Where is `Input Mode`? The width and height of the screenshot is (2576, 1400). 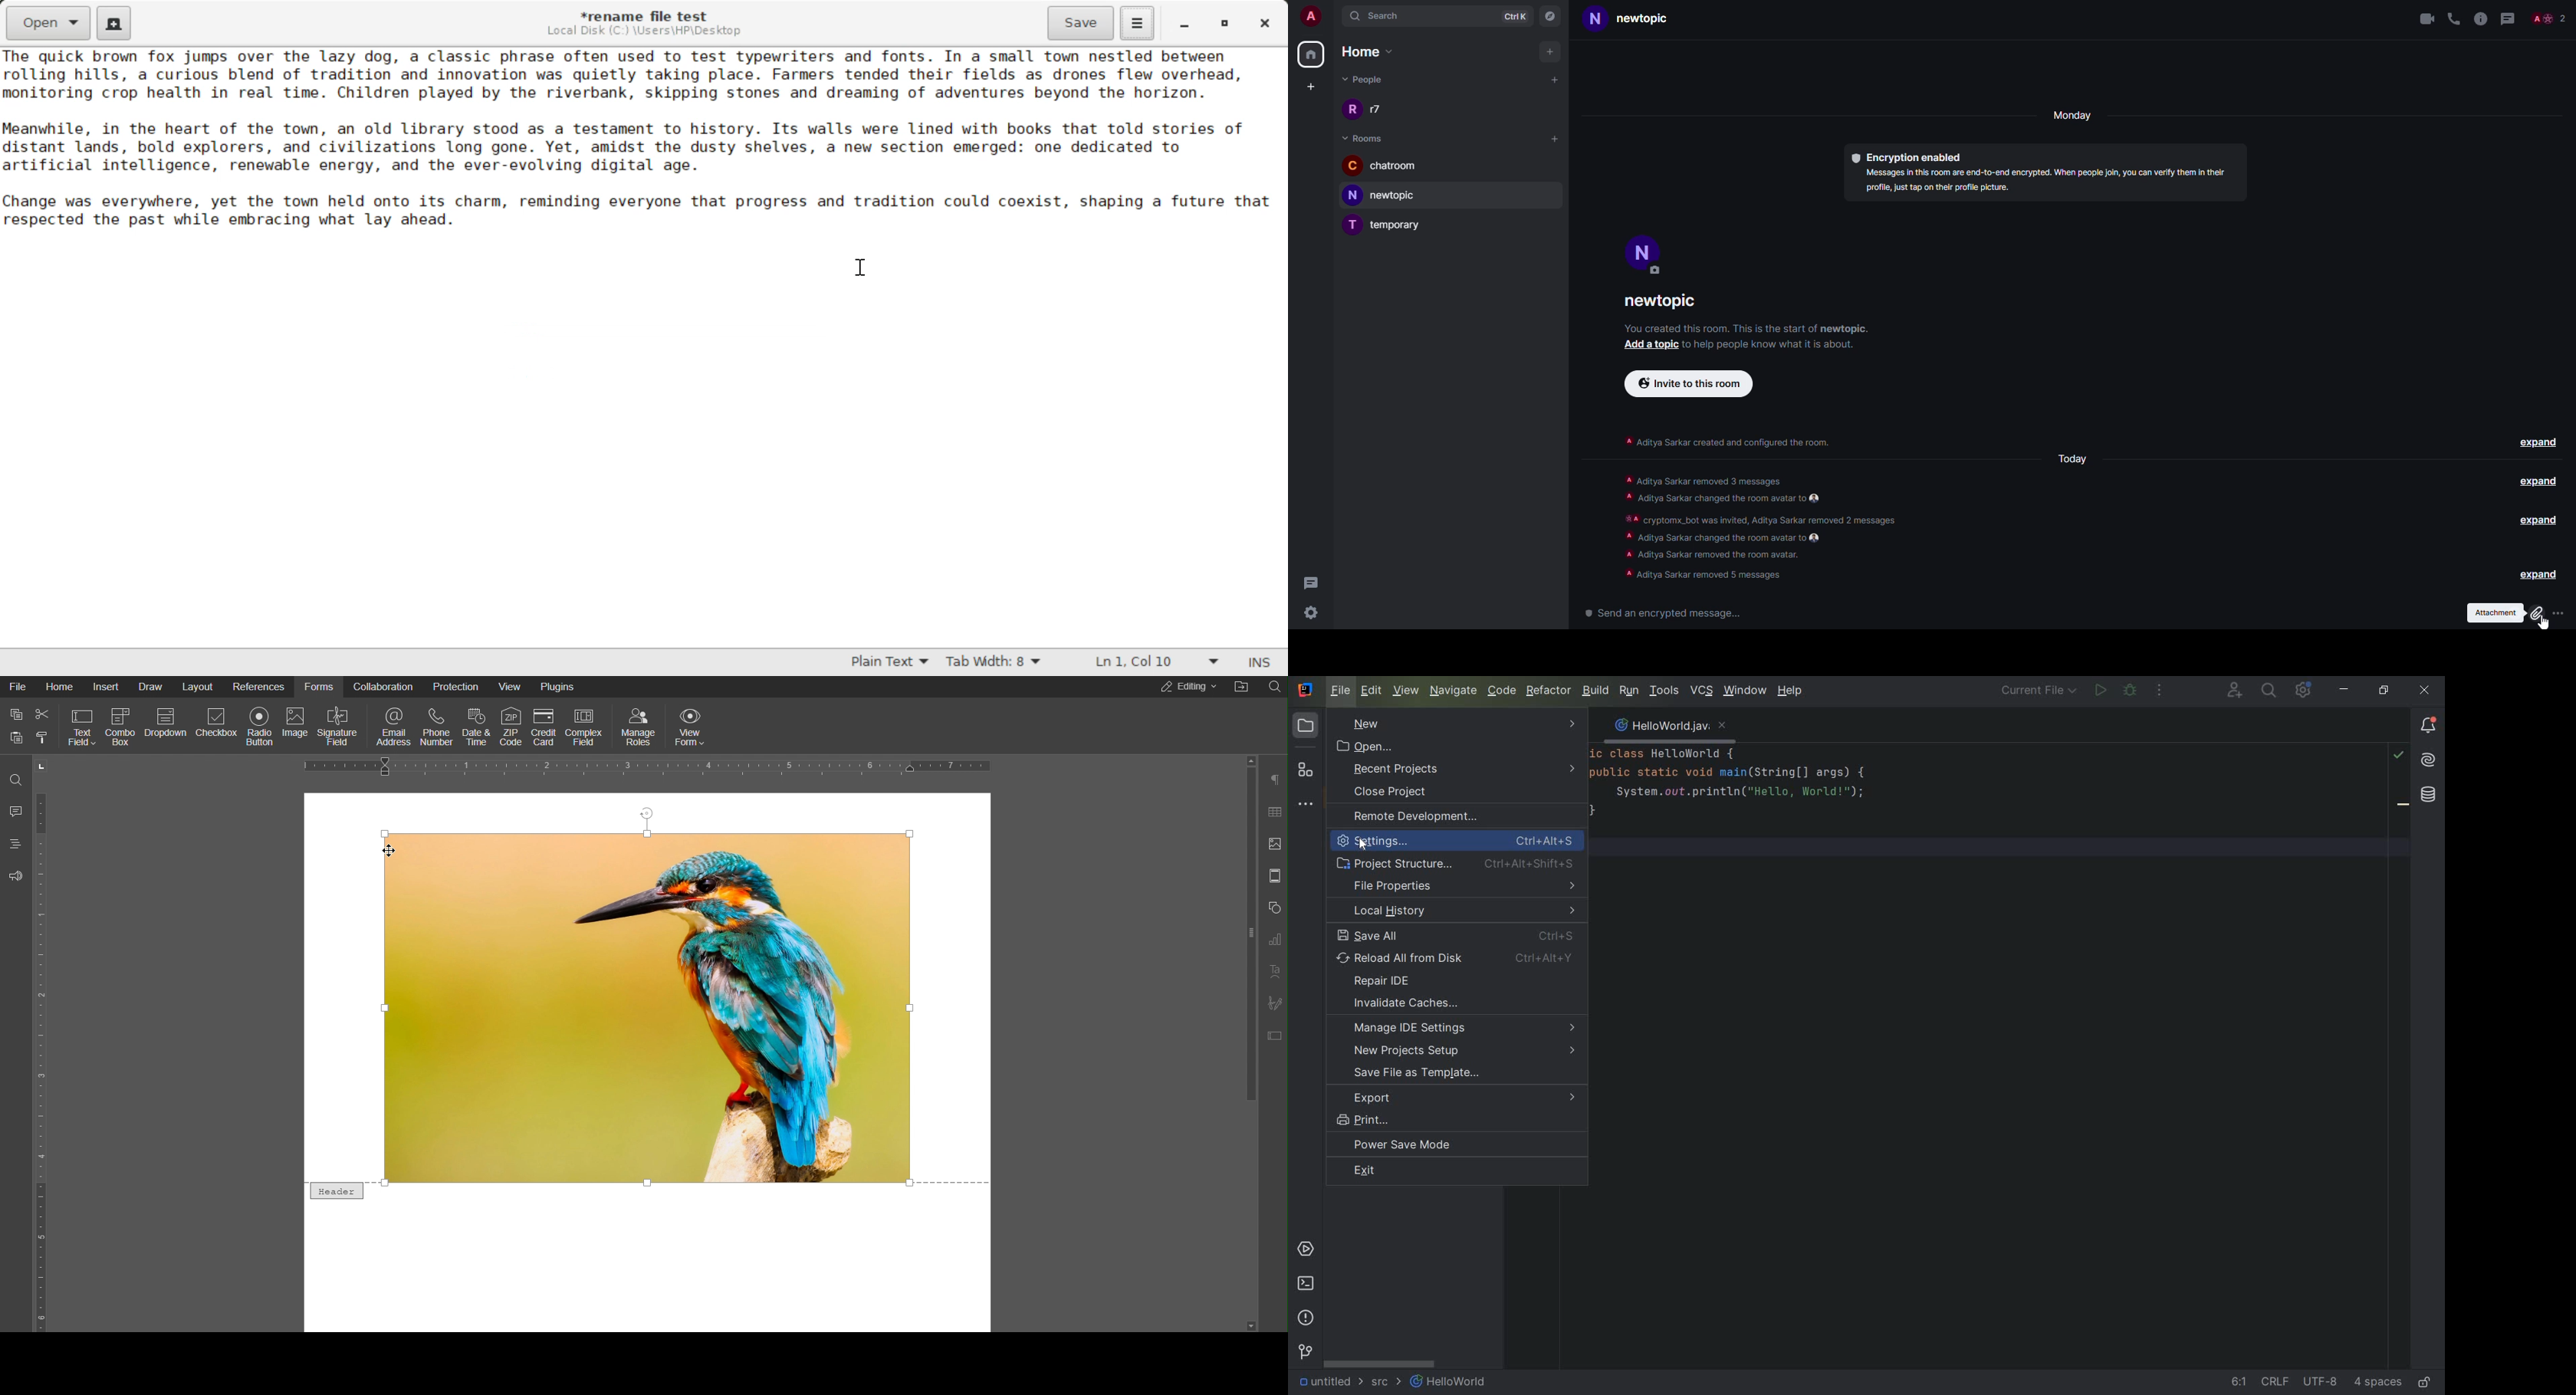 Input Mode is located at coordinates (1263, 661).